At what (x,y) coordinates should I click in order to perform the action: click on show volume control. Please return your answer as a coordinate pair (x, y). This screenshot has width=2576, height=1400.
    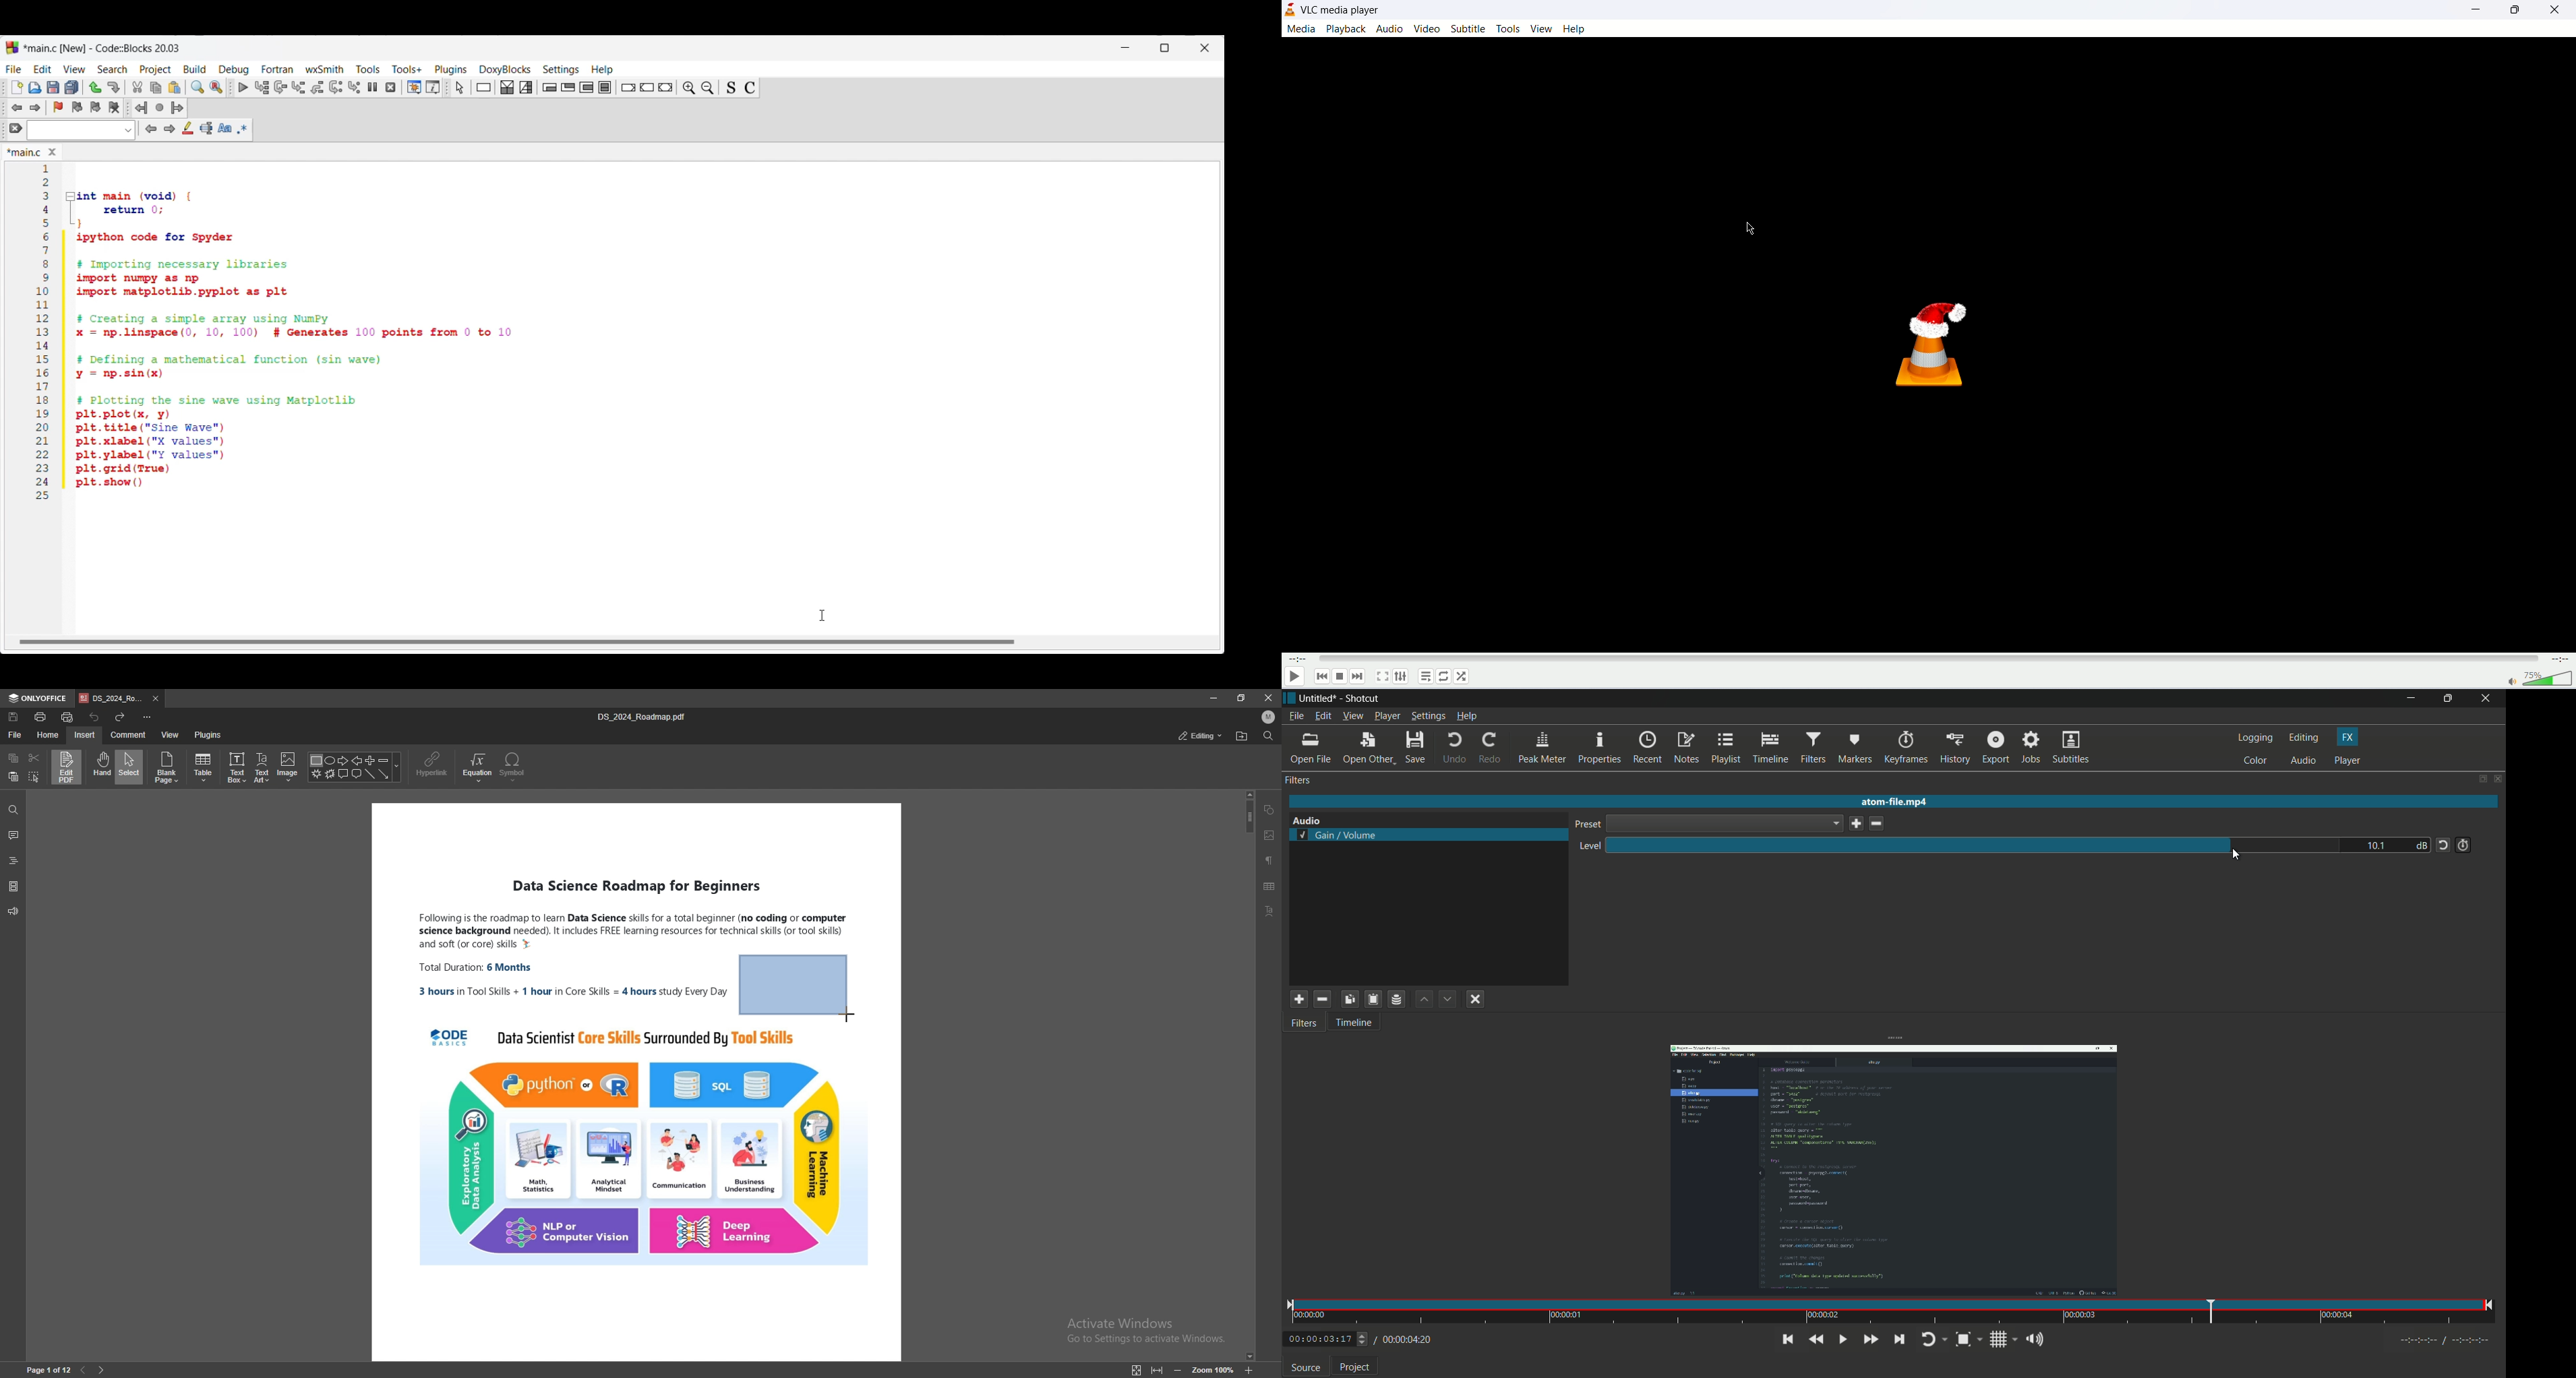
    Looking at the image, I should click on (2039, 1341).